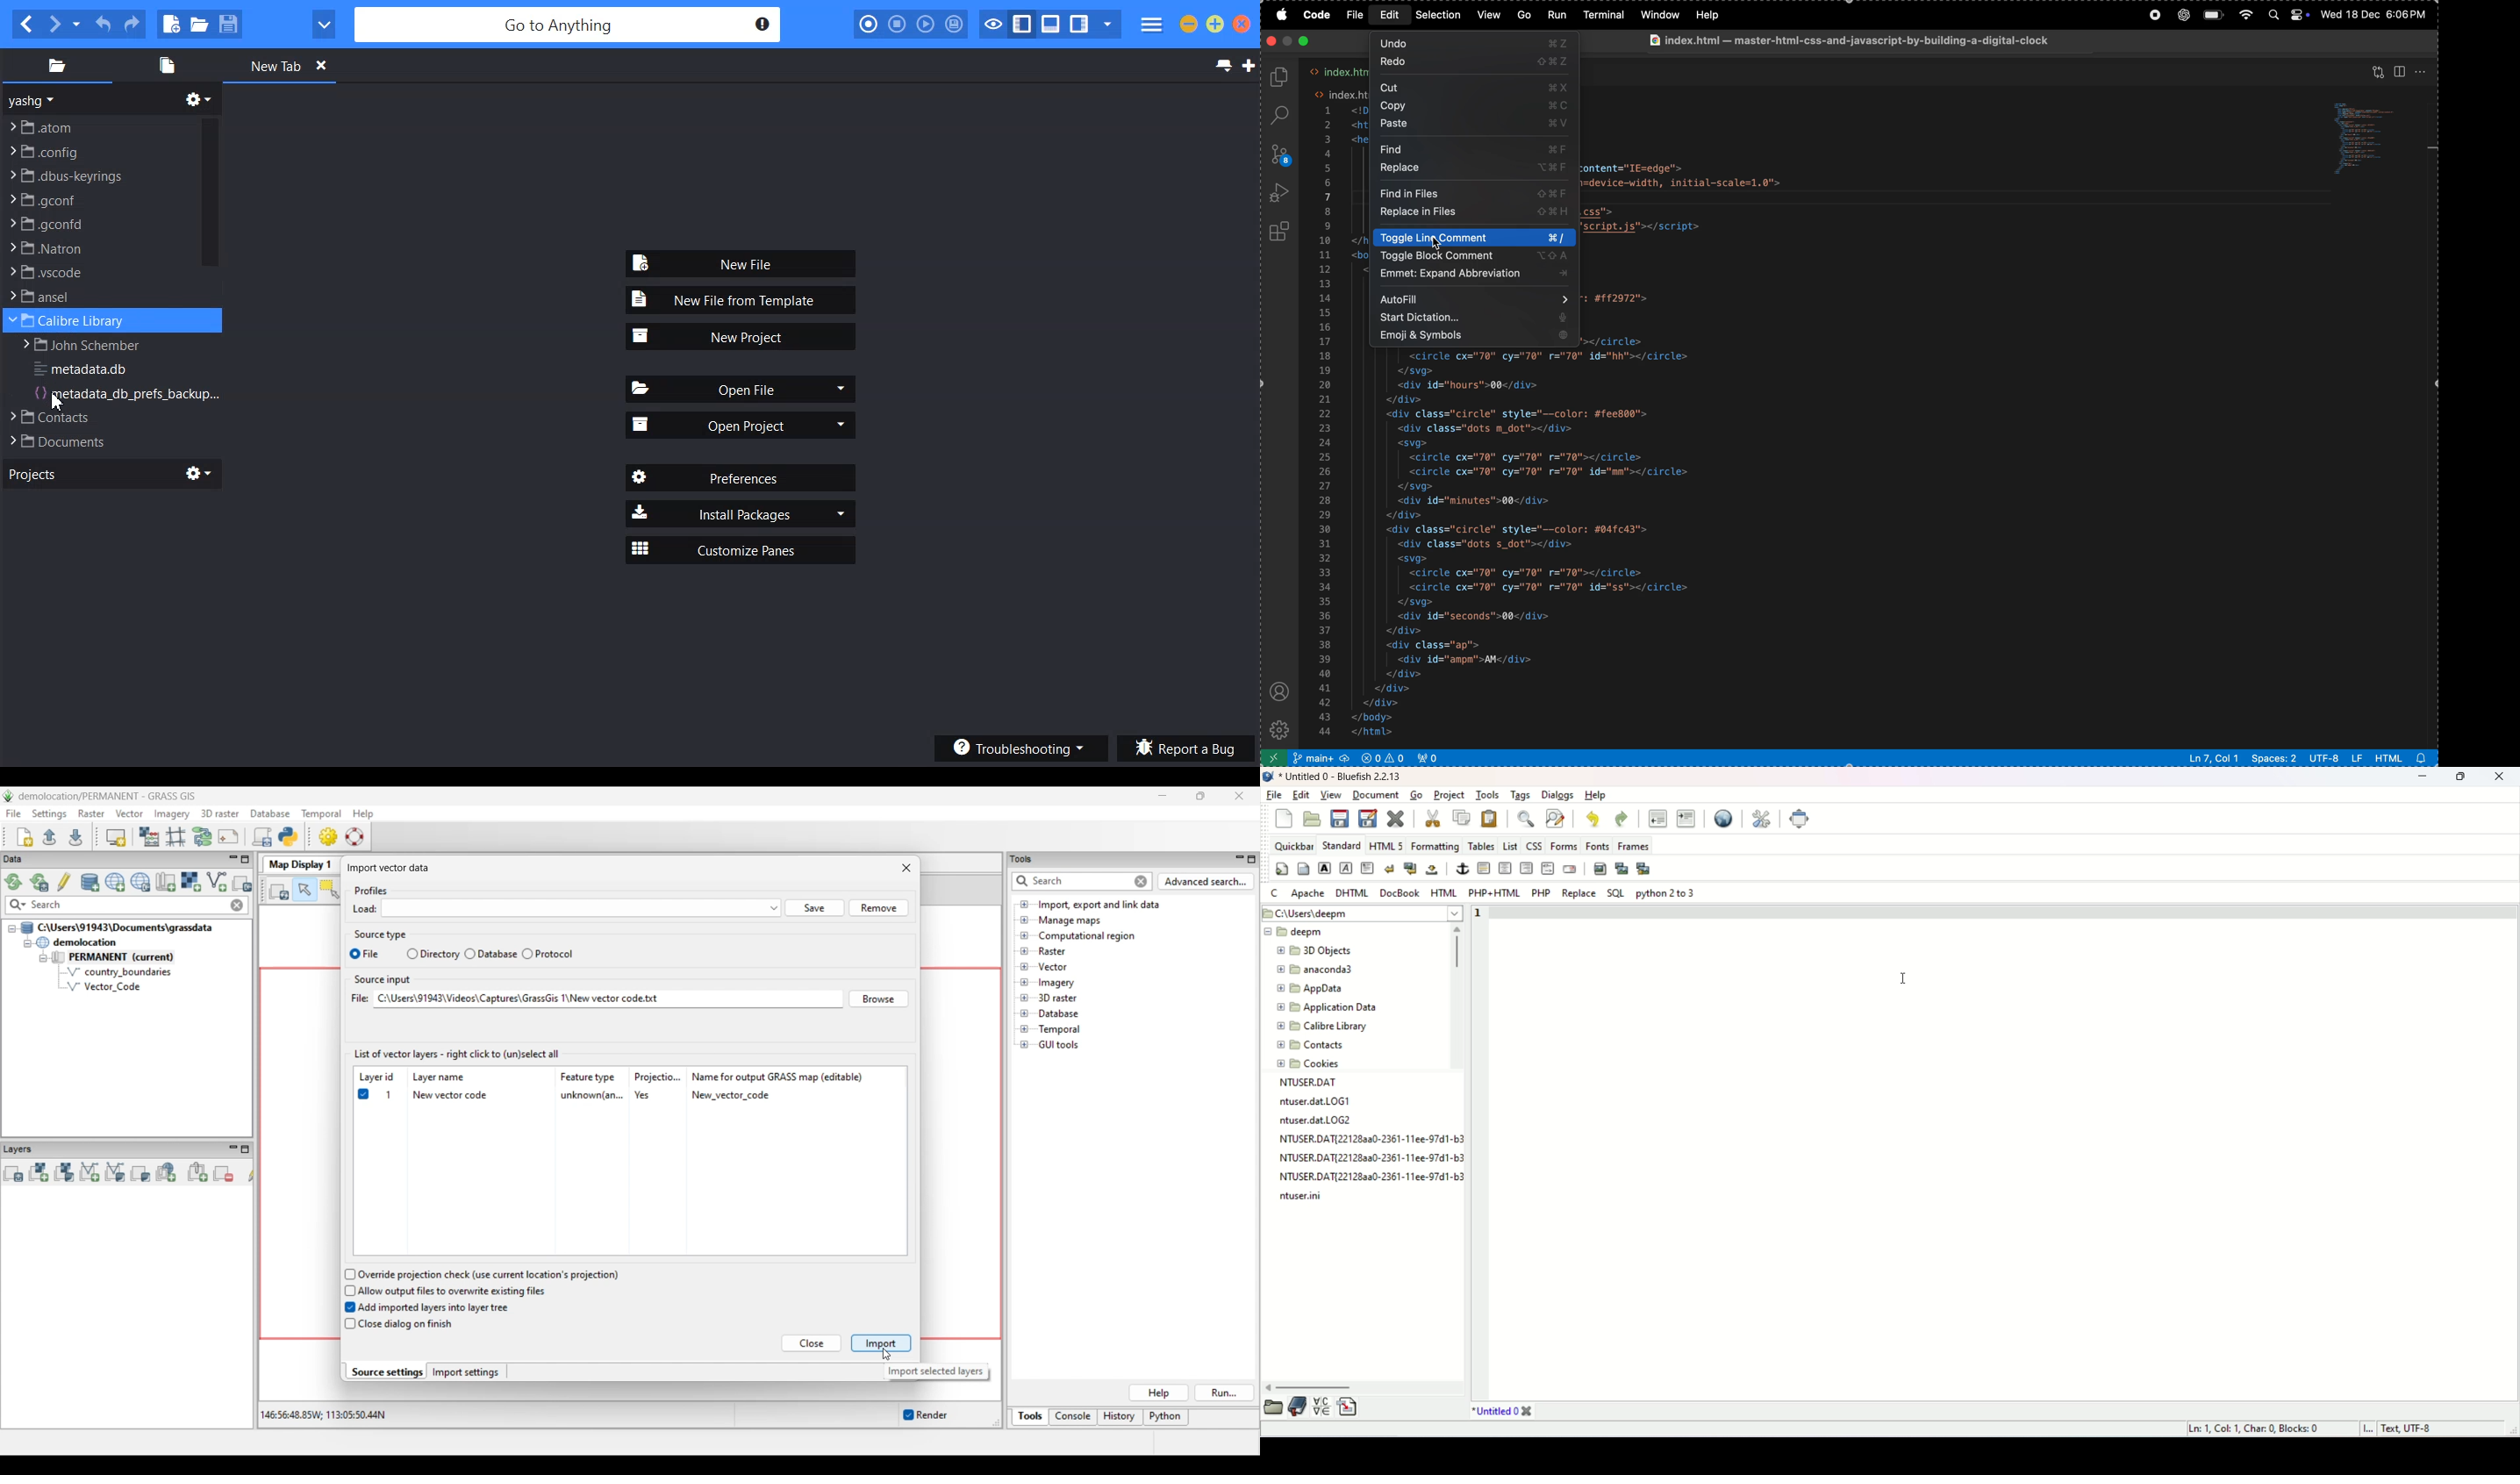  Describe the element at coordinates (1475, 63) in the screenshot. I see `redo` at that location.